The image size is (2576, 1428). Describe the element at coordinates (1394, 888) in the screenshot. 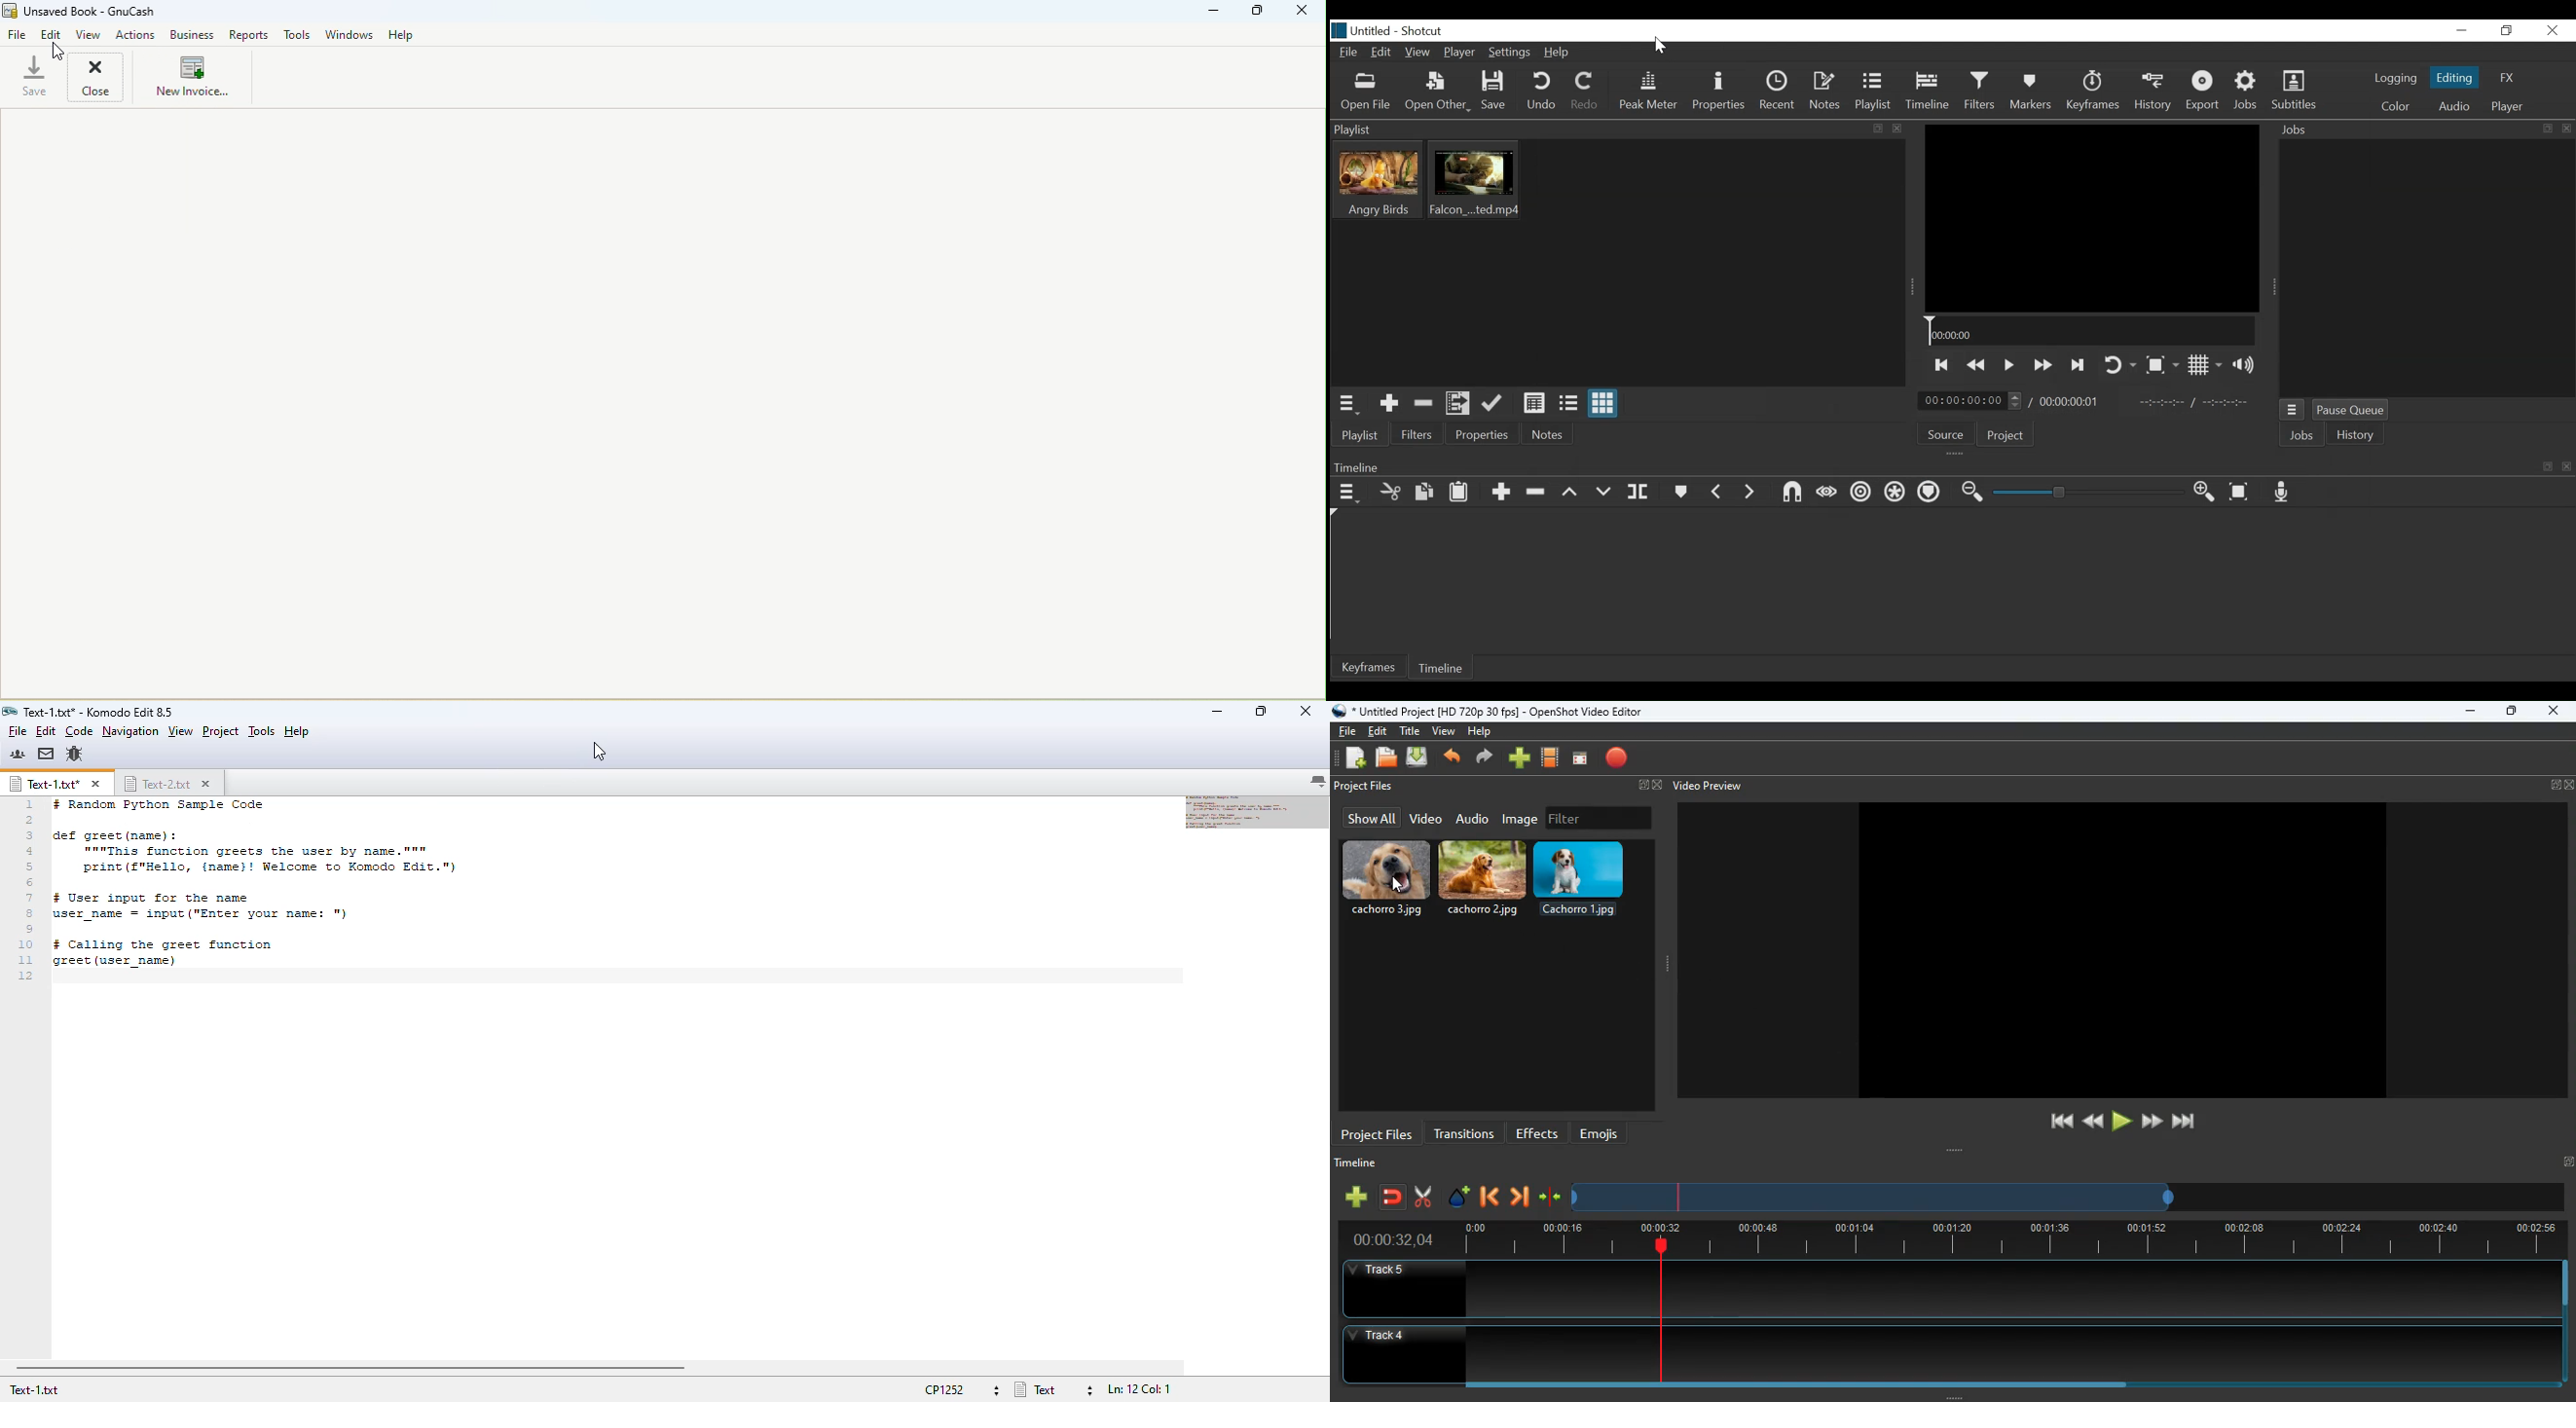

I see `cursor` at that location.